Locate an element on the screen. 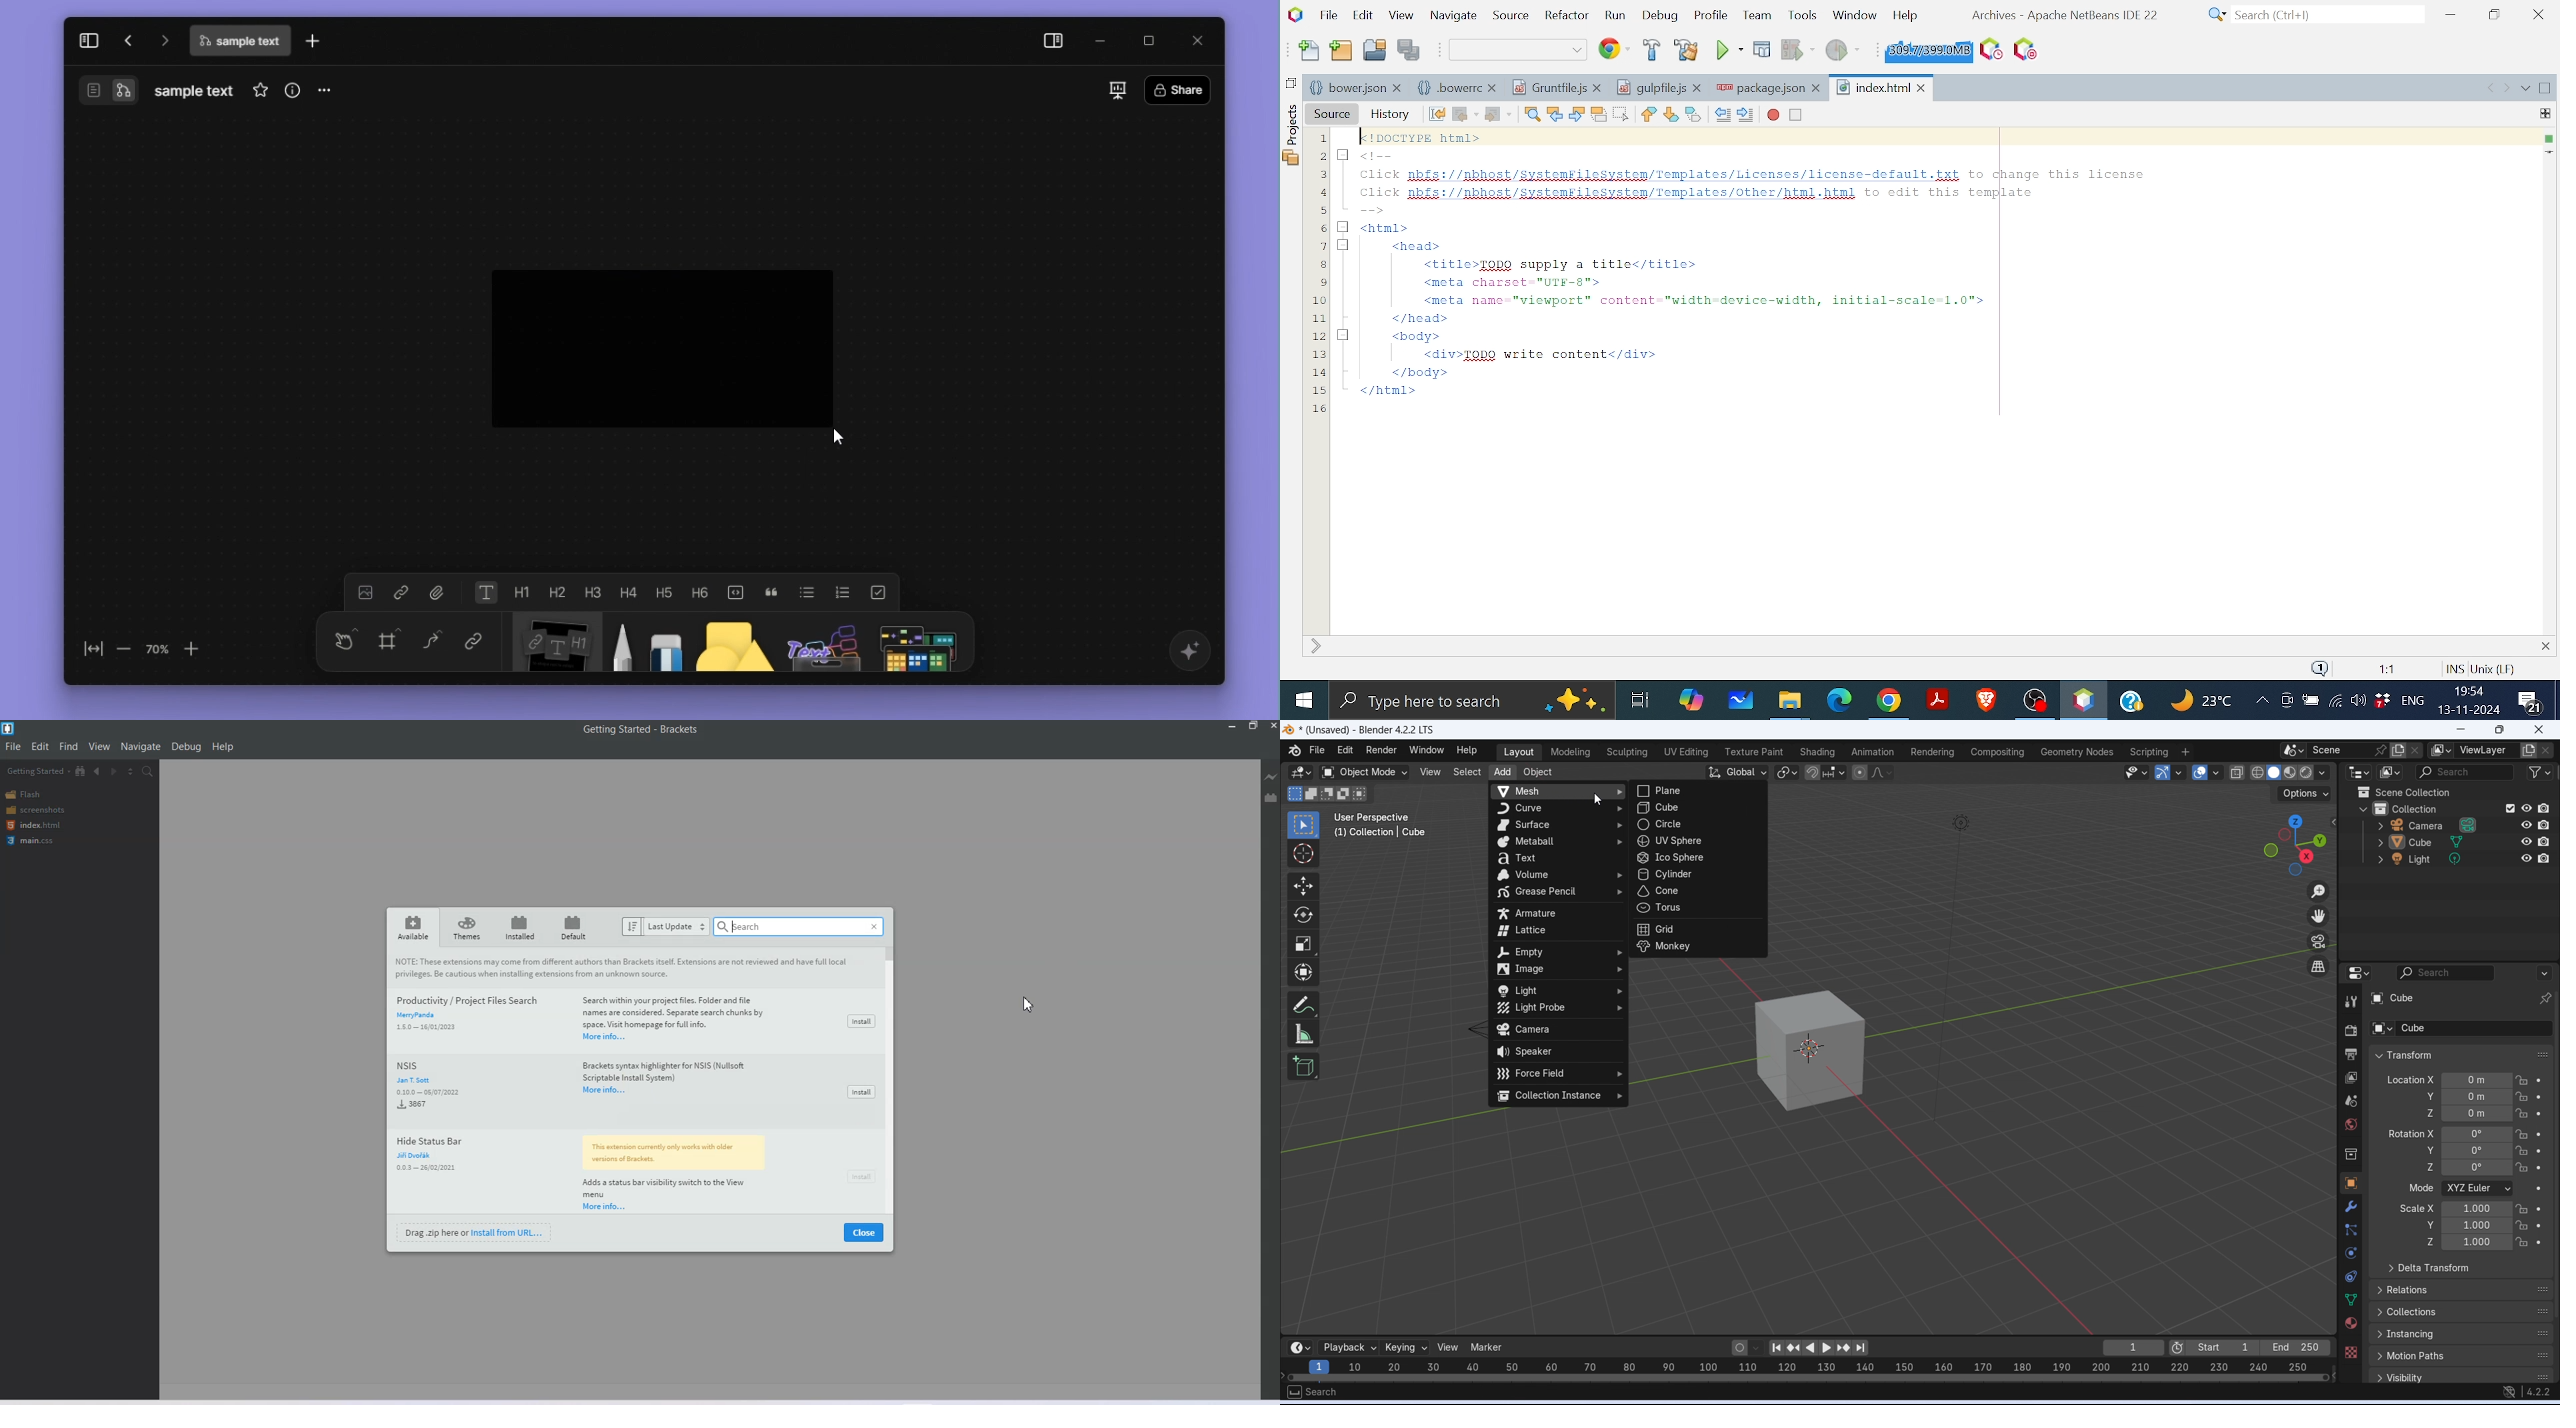 Image resolution: width=2576 pixels, height=1428 pixels. cursor is located at coordinates (858, 442).